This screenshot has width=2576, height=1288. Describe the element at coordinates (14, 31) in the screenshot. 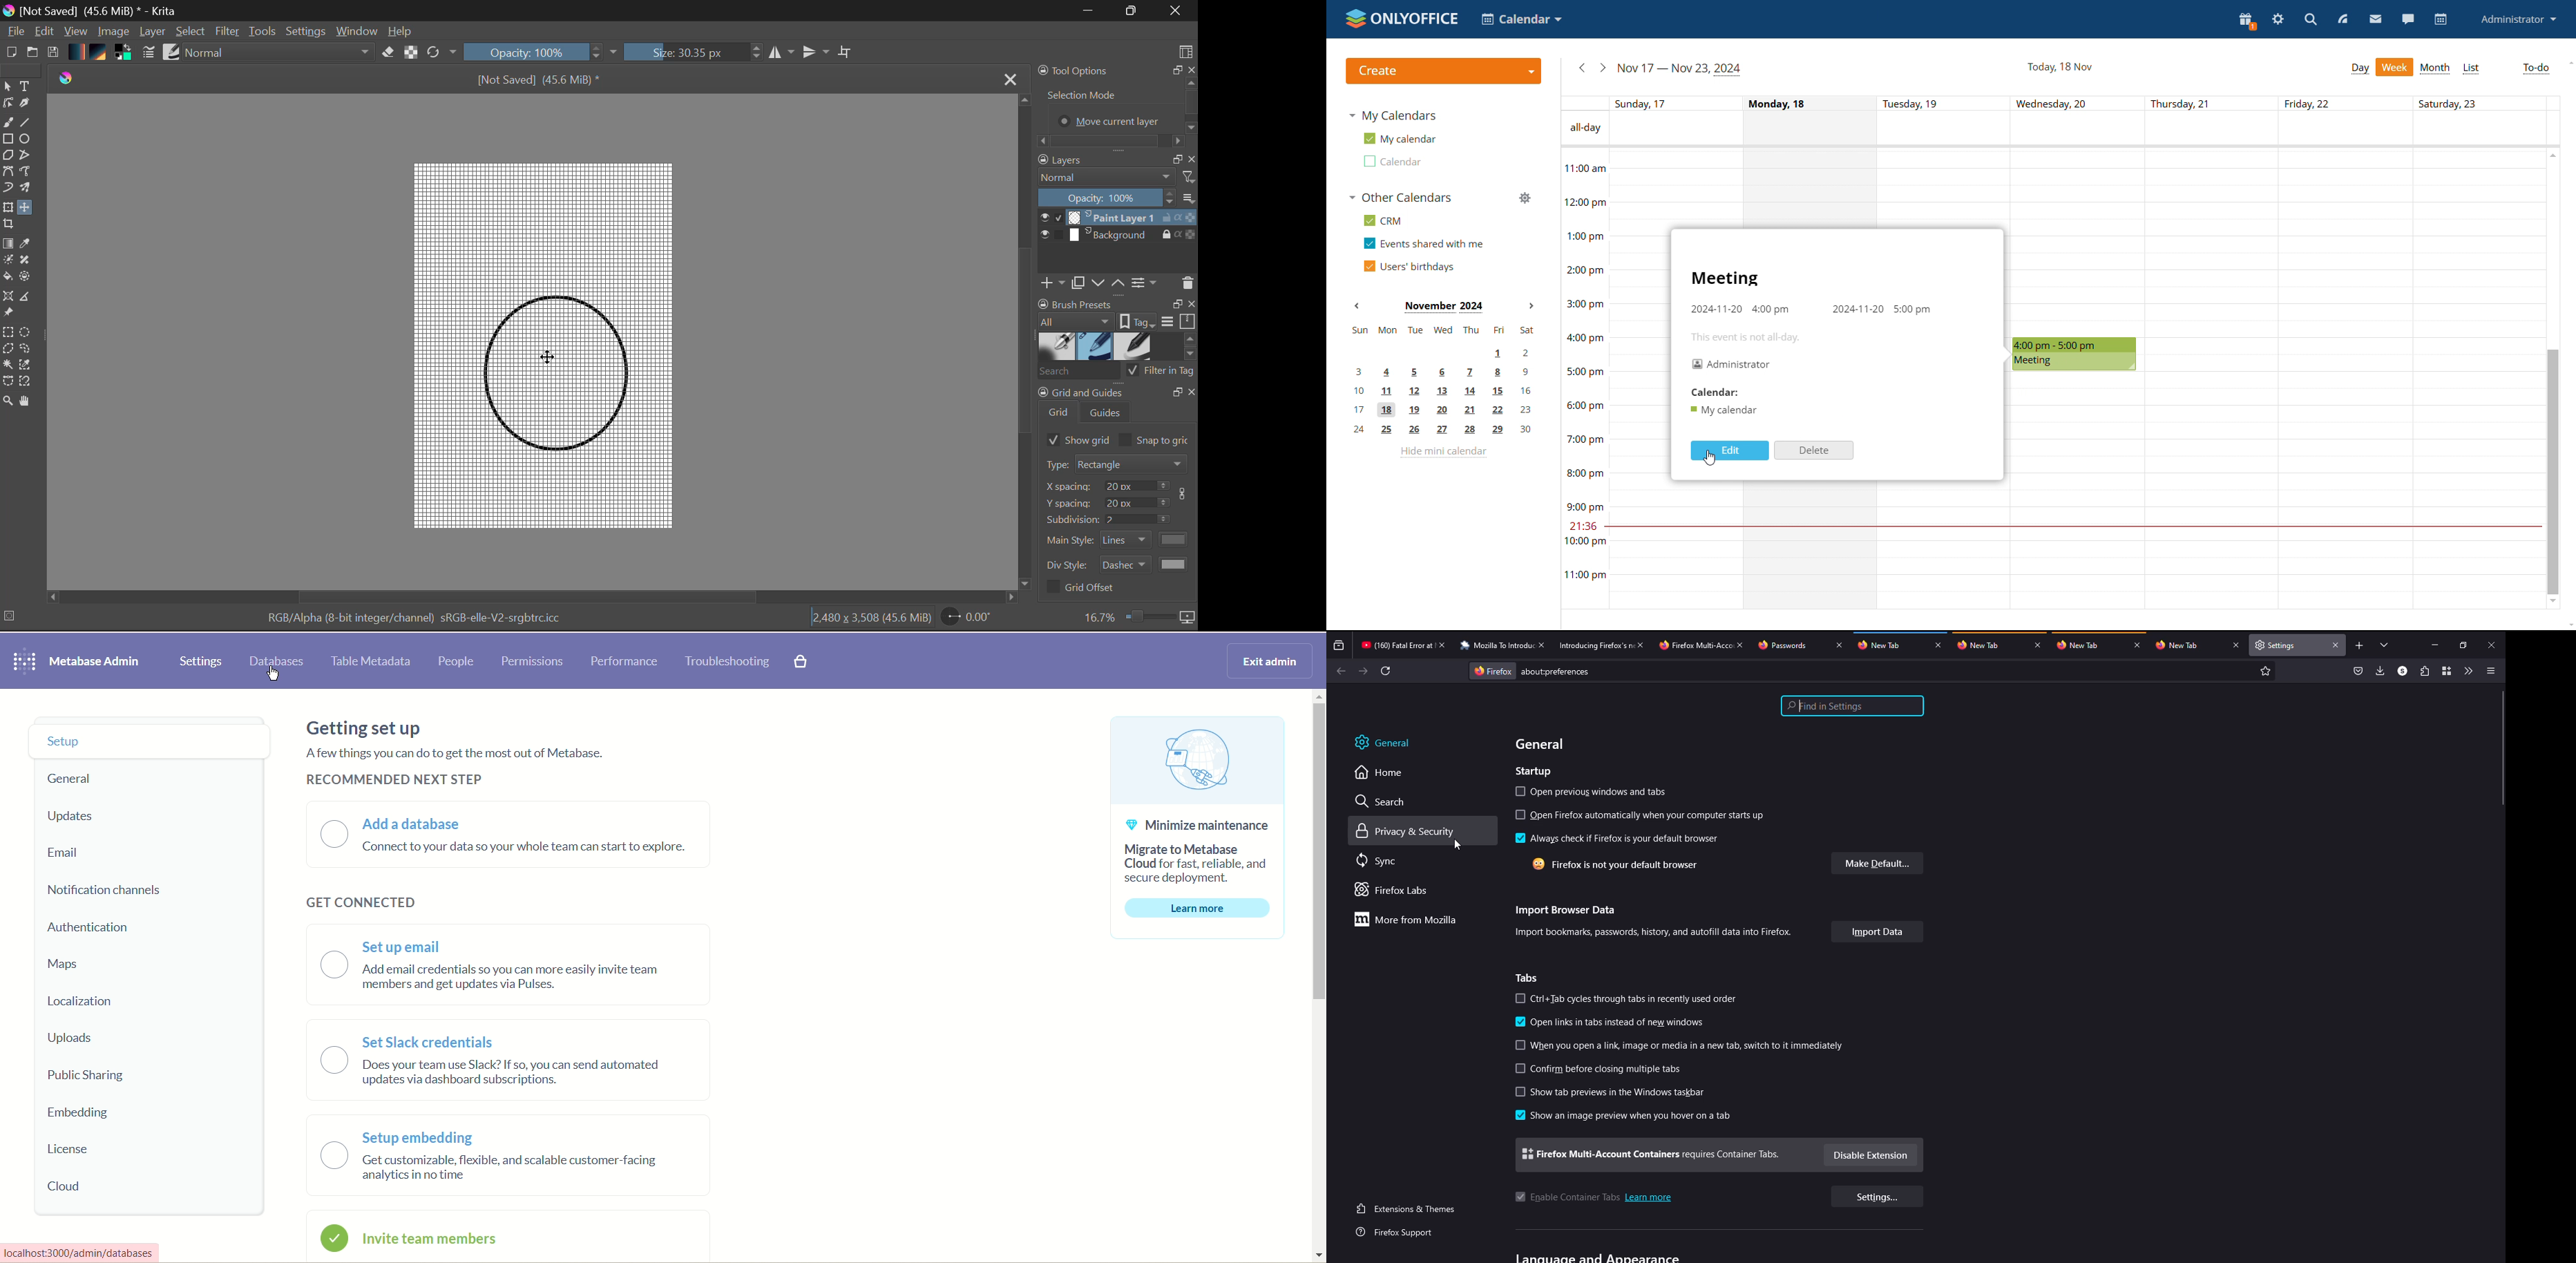

I see `File` at that location.